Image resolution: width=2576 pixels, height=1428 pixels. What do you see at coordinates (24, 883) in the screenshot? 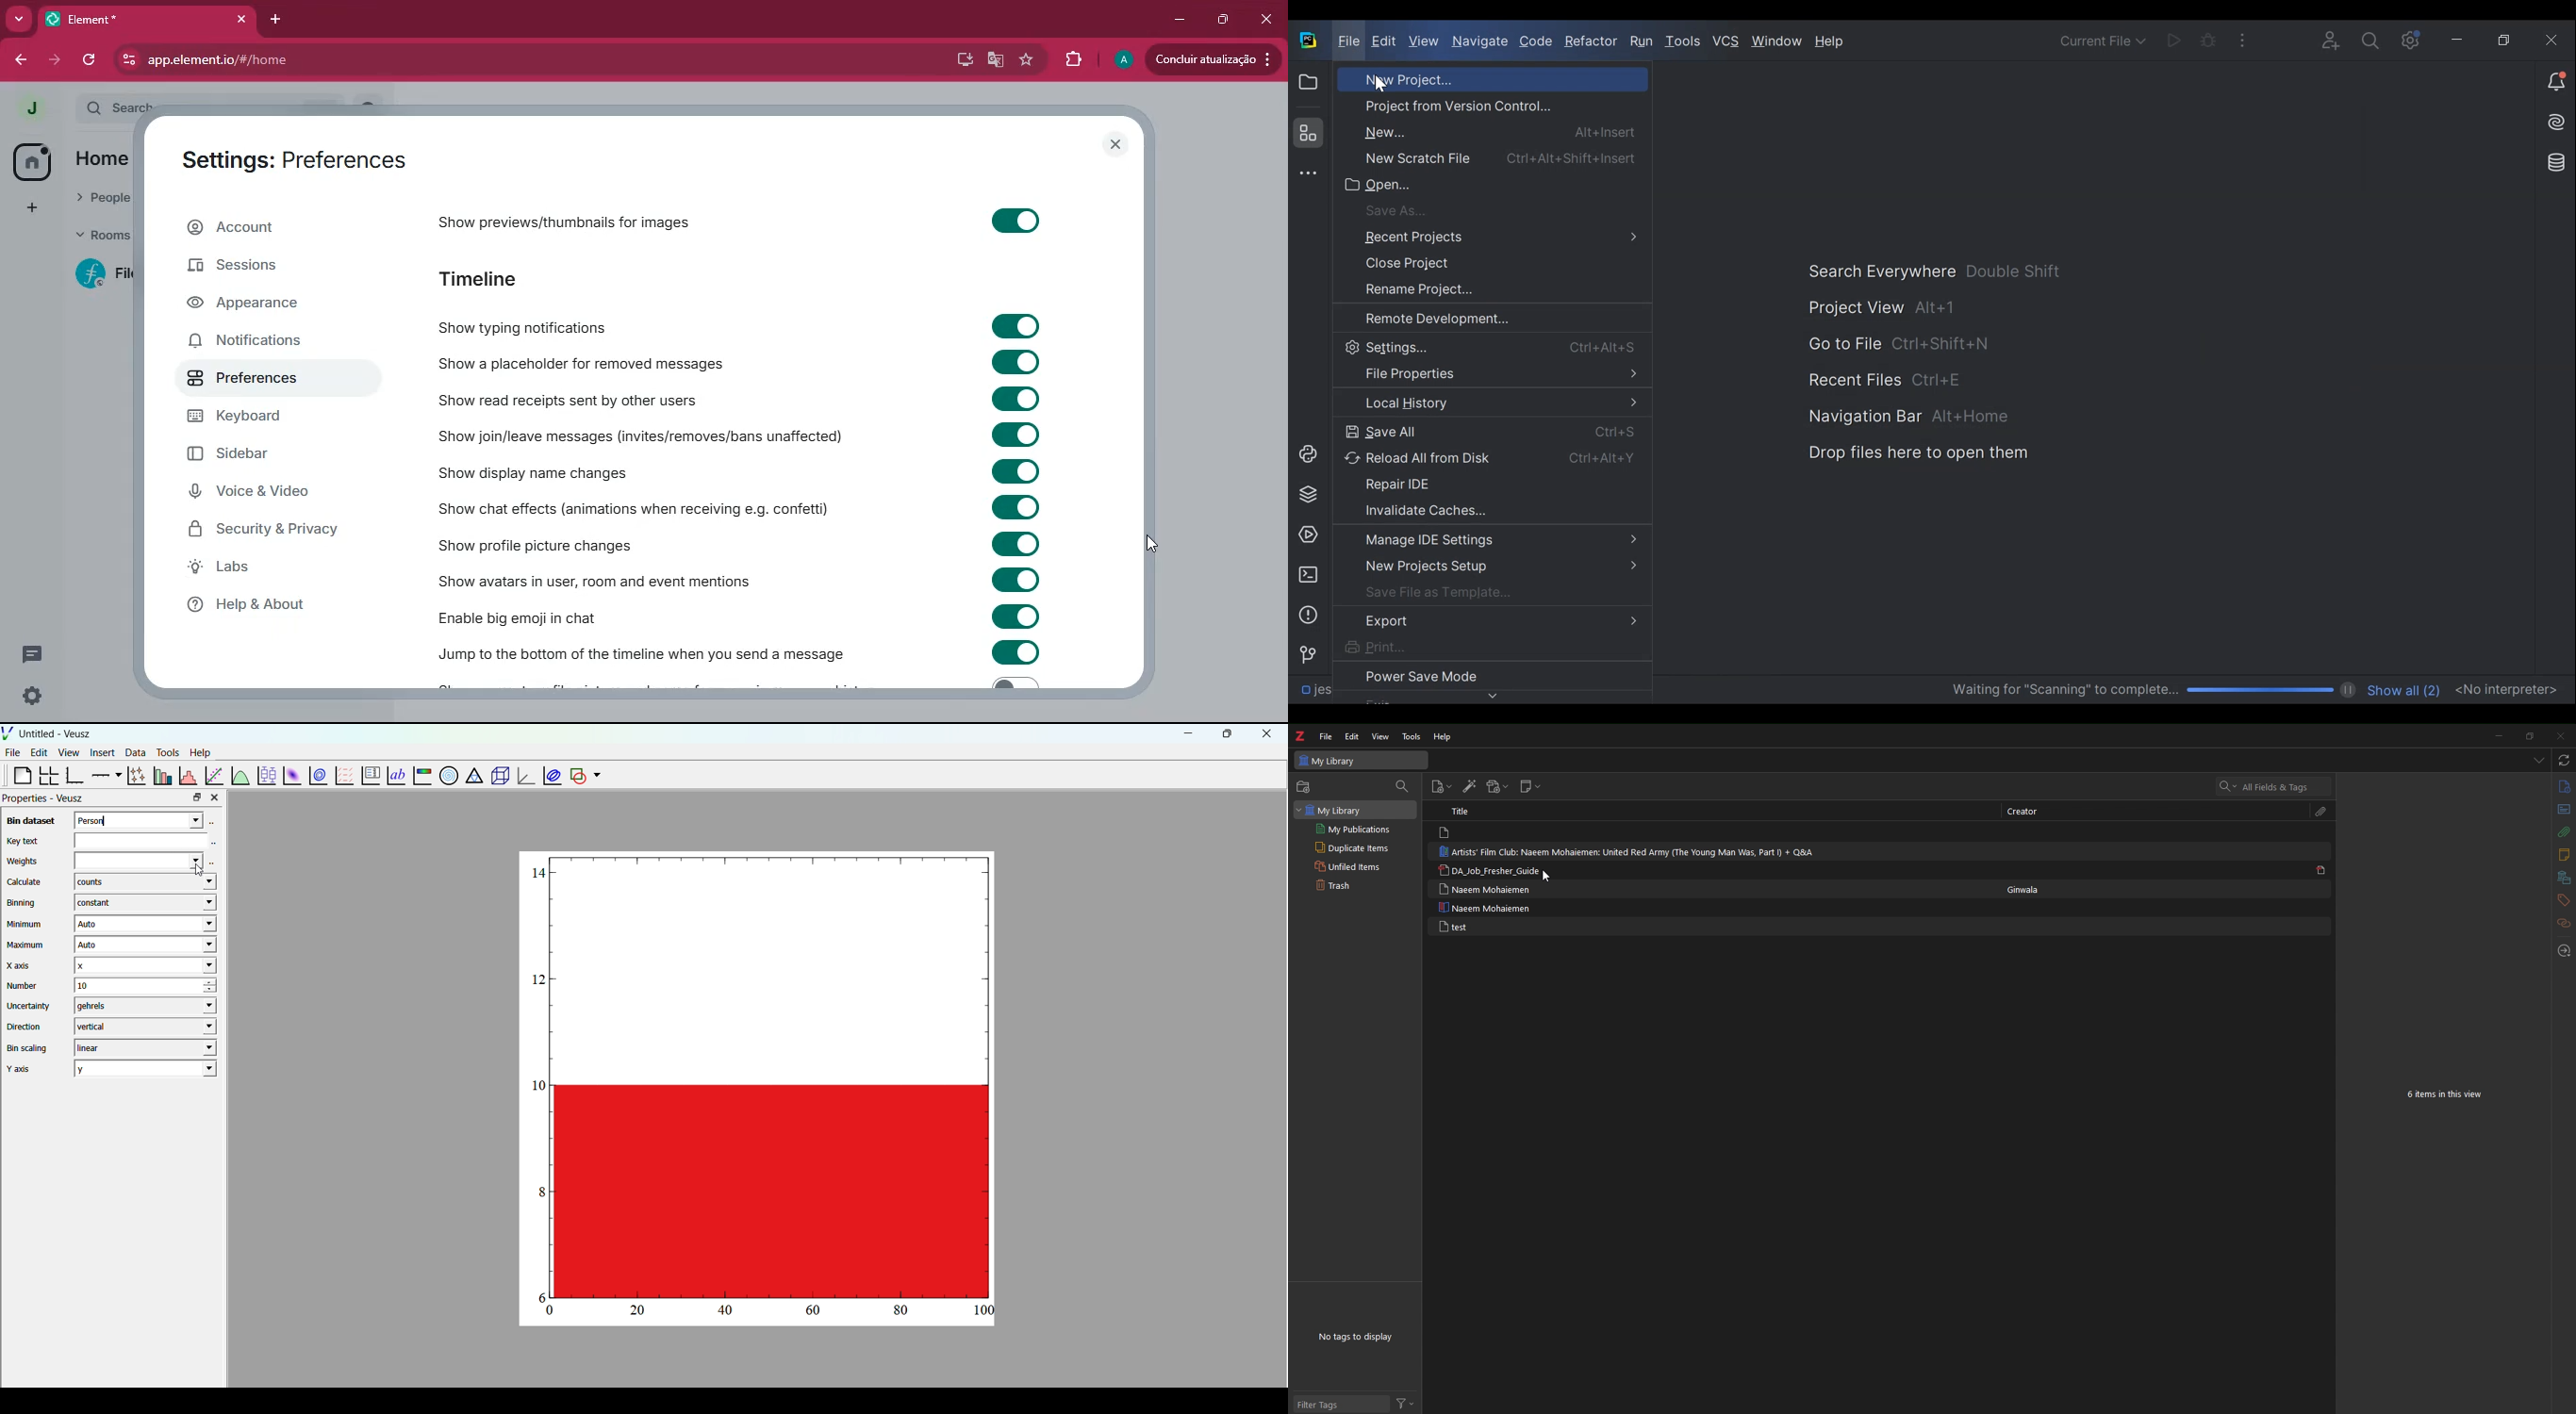
I see `Calculate` at bounding box center [24, 883].